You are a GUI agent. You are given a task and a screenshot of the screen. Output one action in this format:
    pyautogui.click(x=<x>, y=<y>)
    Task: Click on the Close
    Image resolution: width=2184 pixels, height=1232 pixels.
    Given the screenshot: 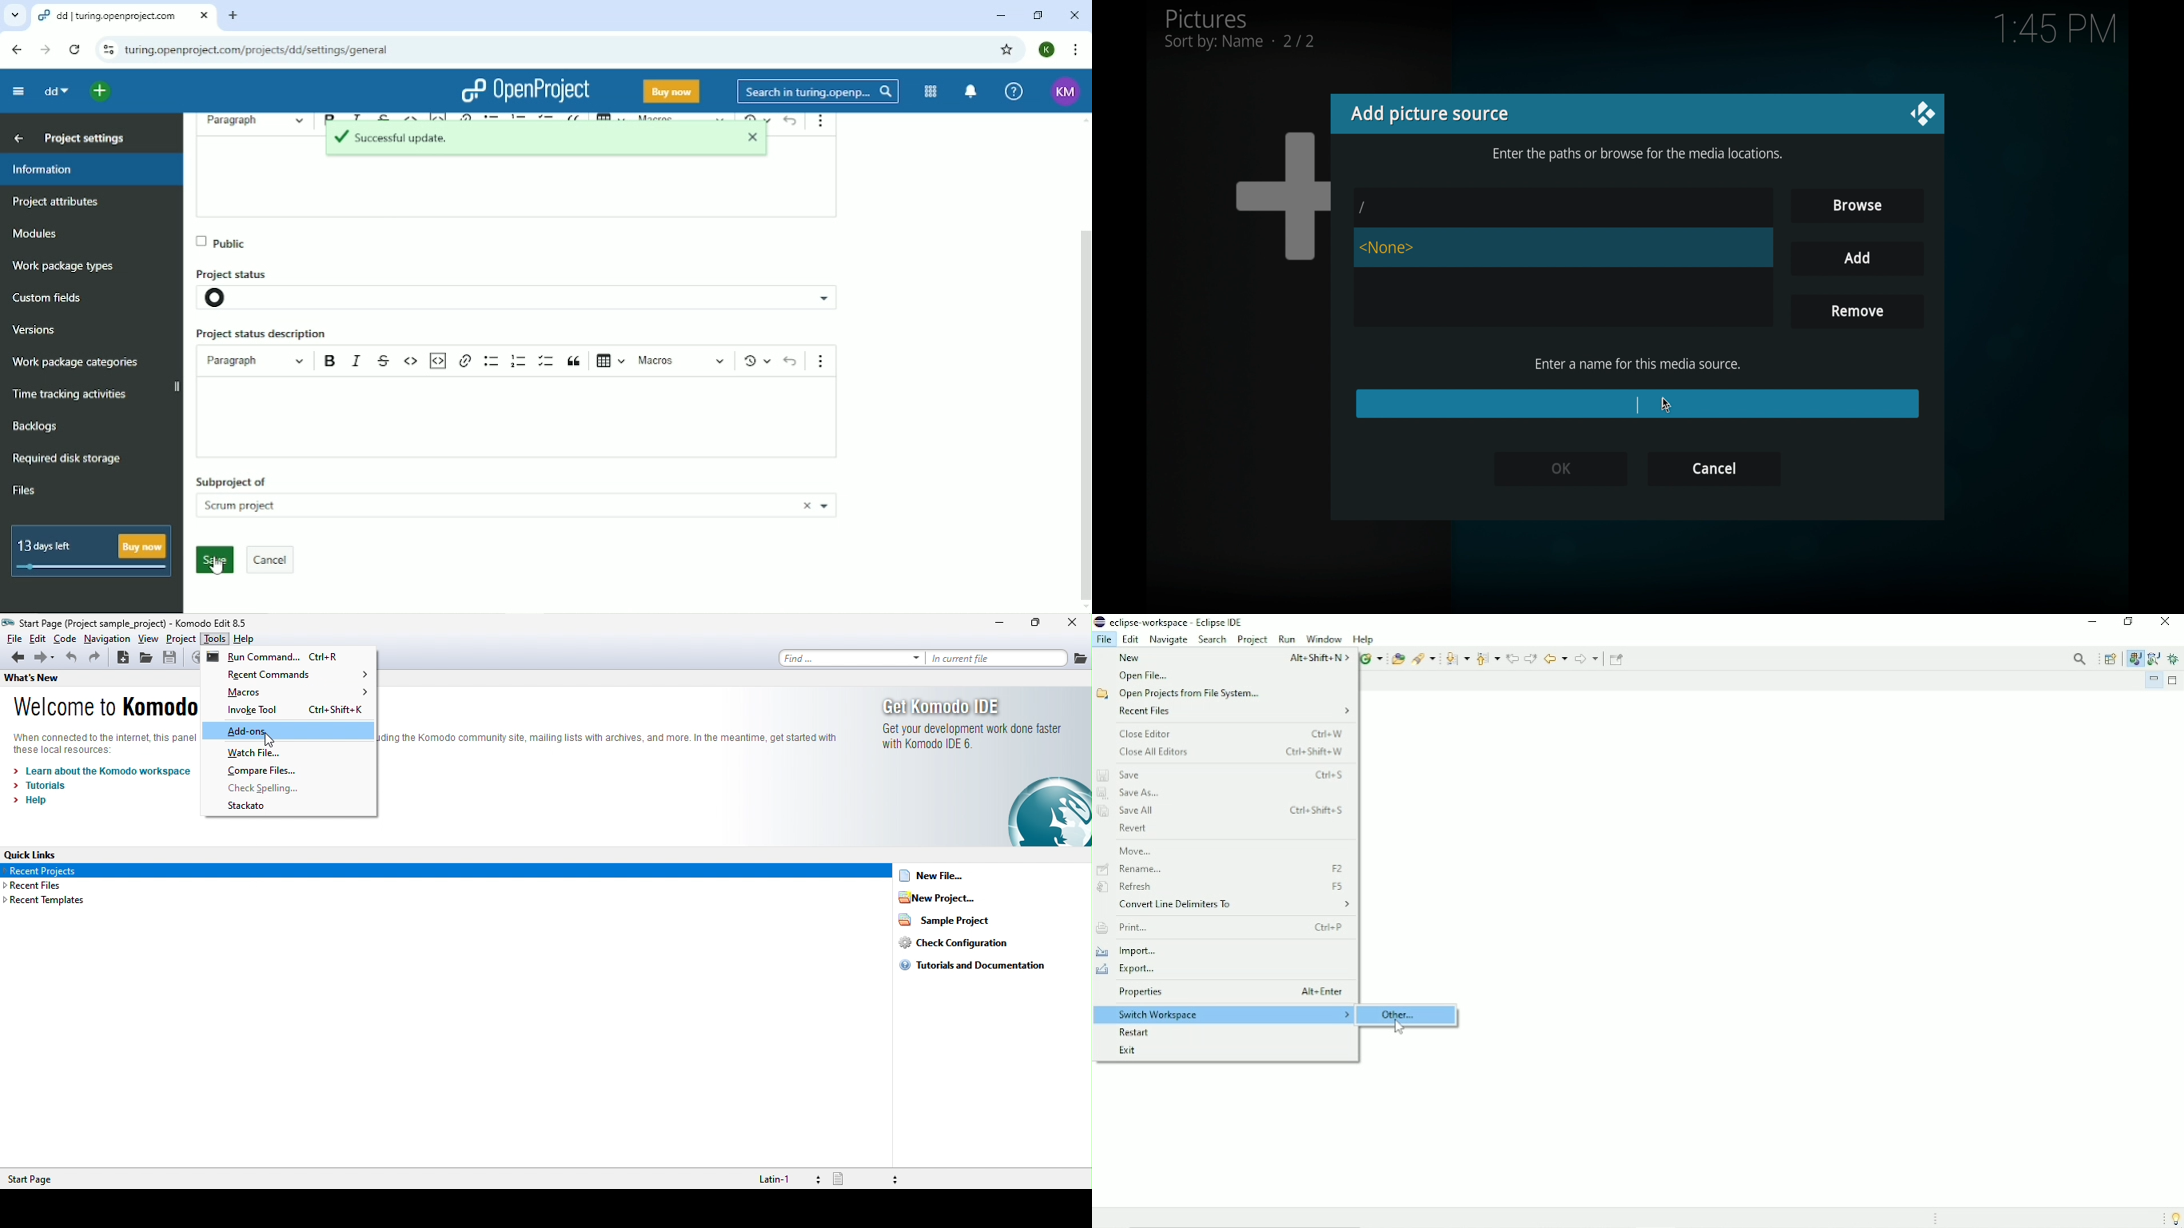 What is the action you would take?
    pyautogui.click(x=2166, y=623)
    